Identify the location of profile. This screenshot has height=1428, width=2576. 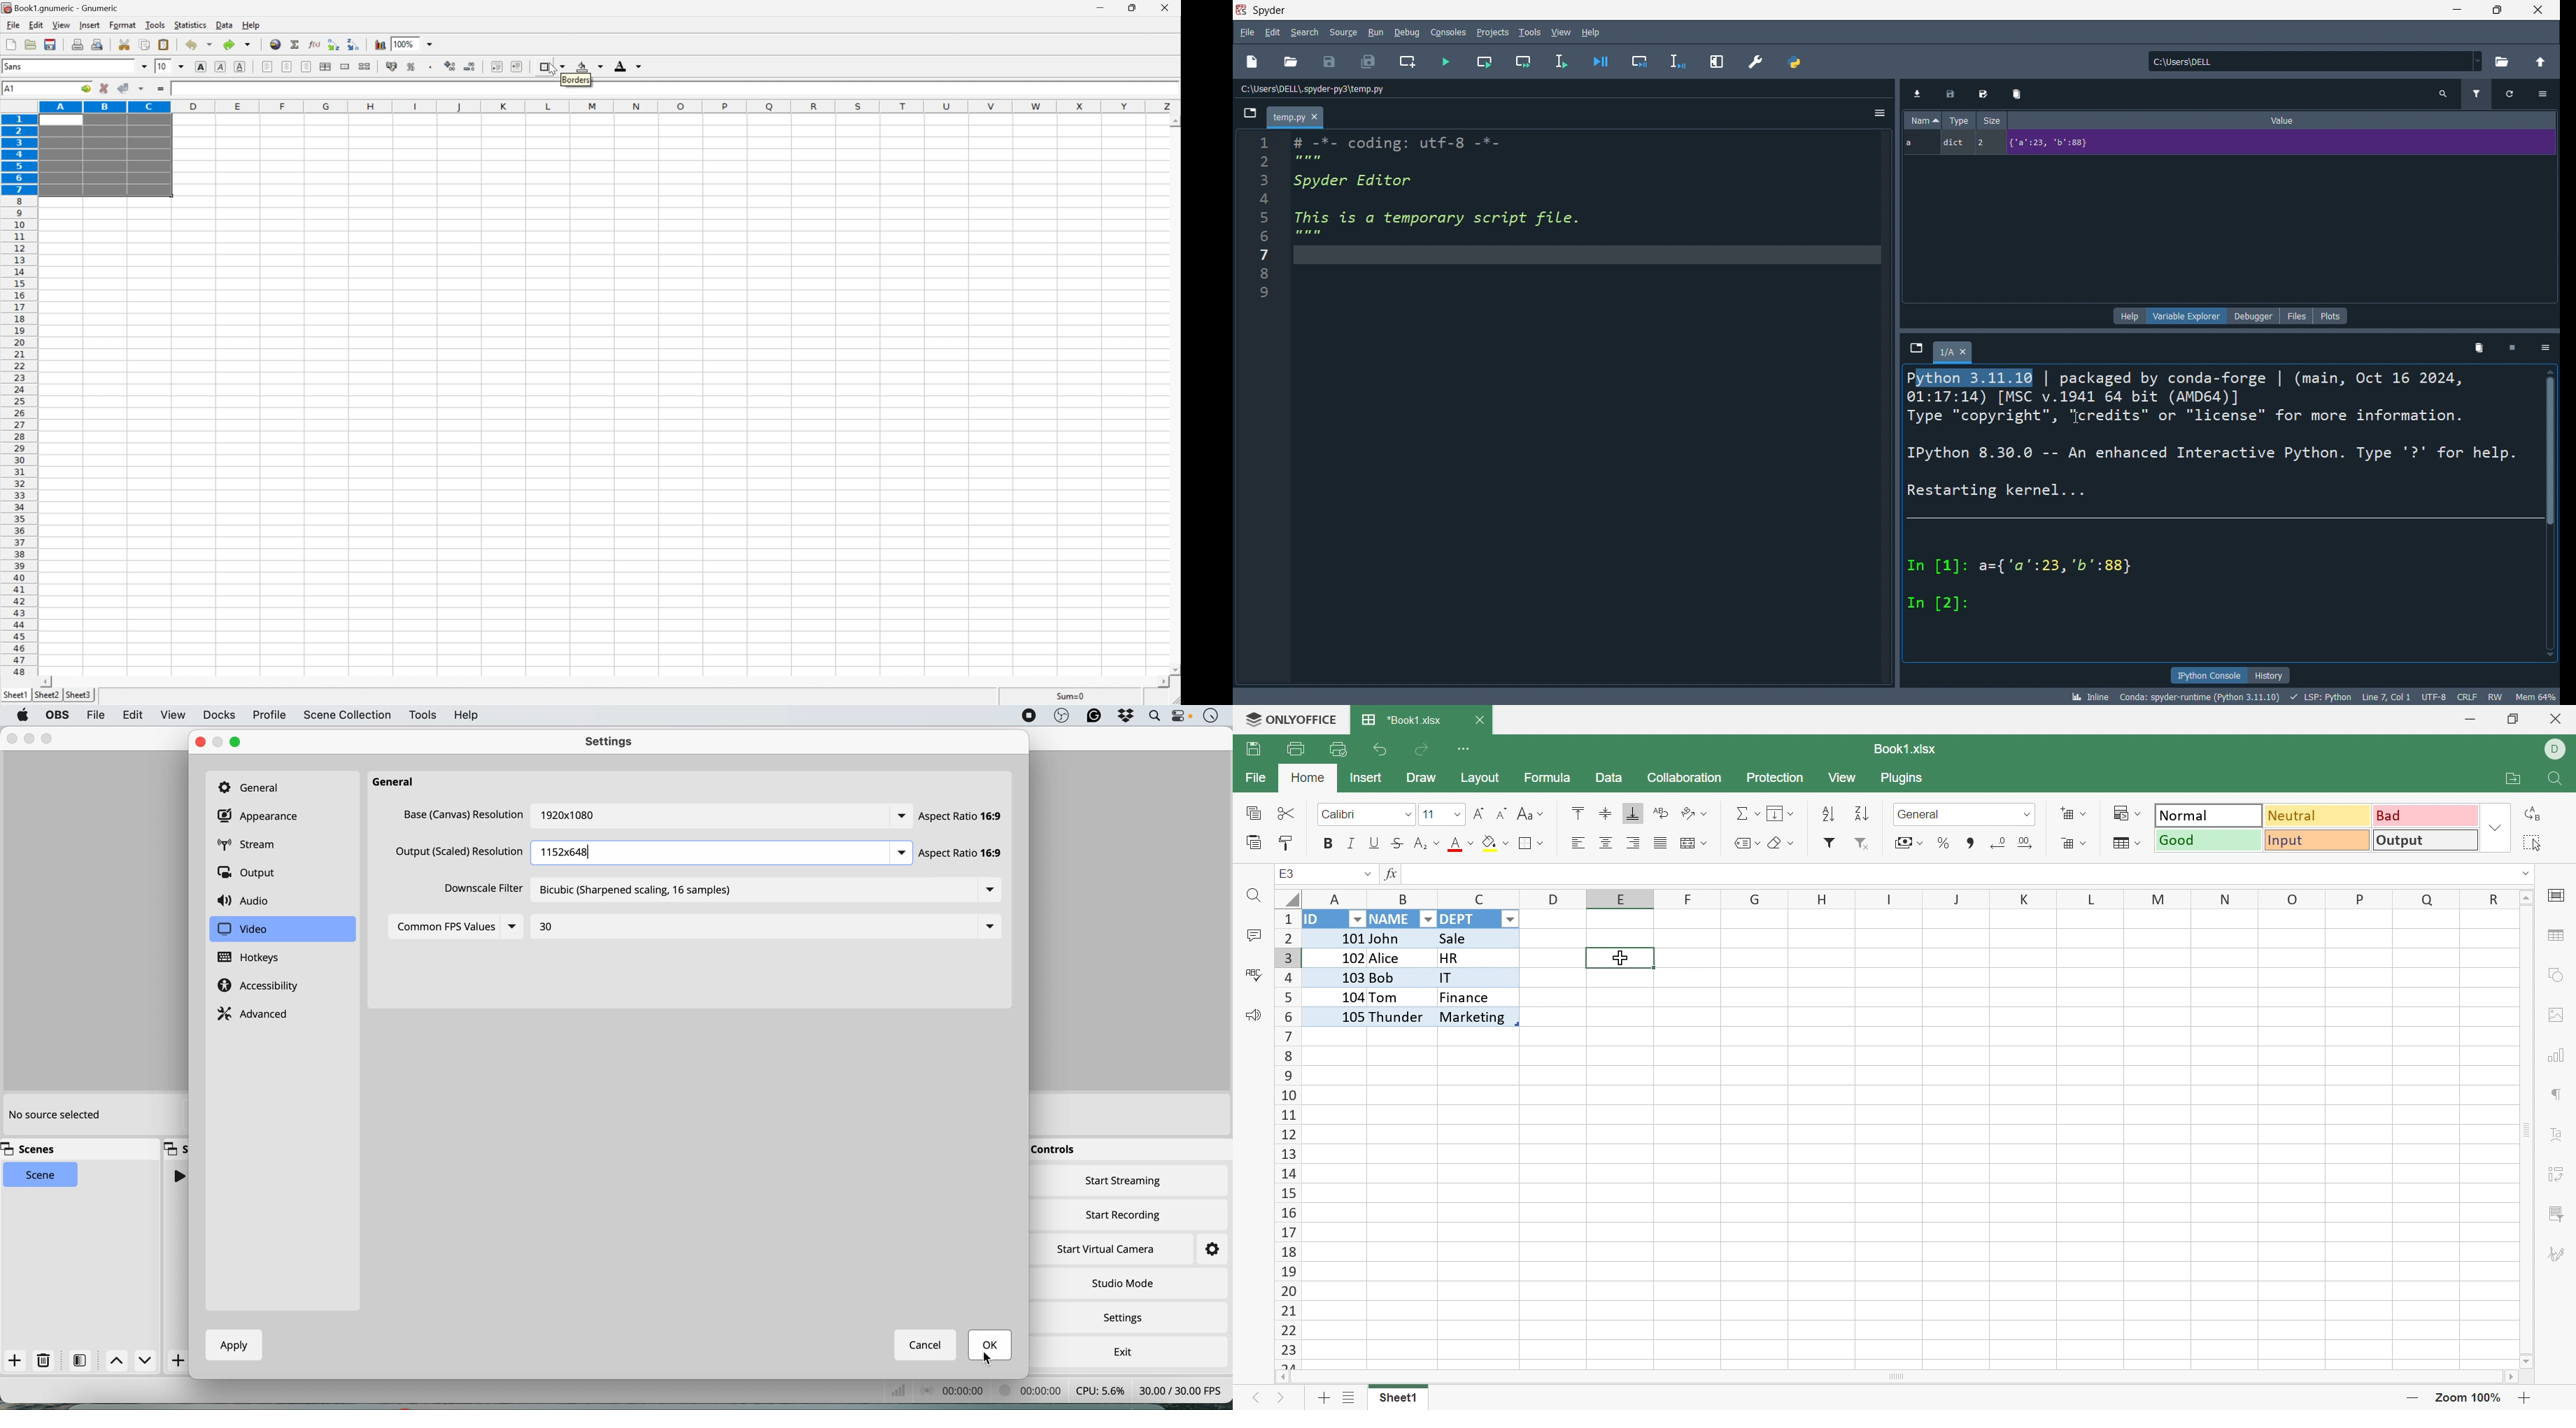
(269, 716).